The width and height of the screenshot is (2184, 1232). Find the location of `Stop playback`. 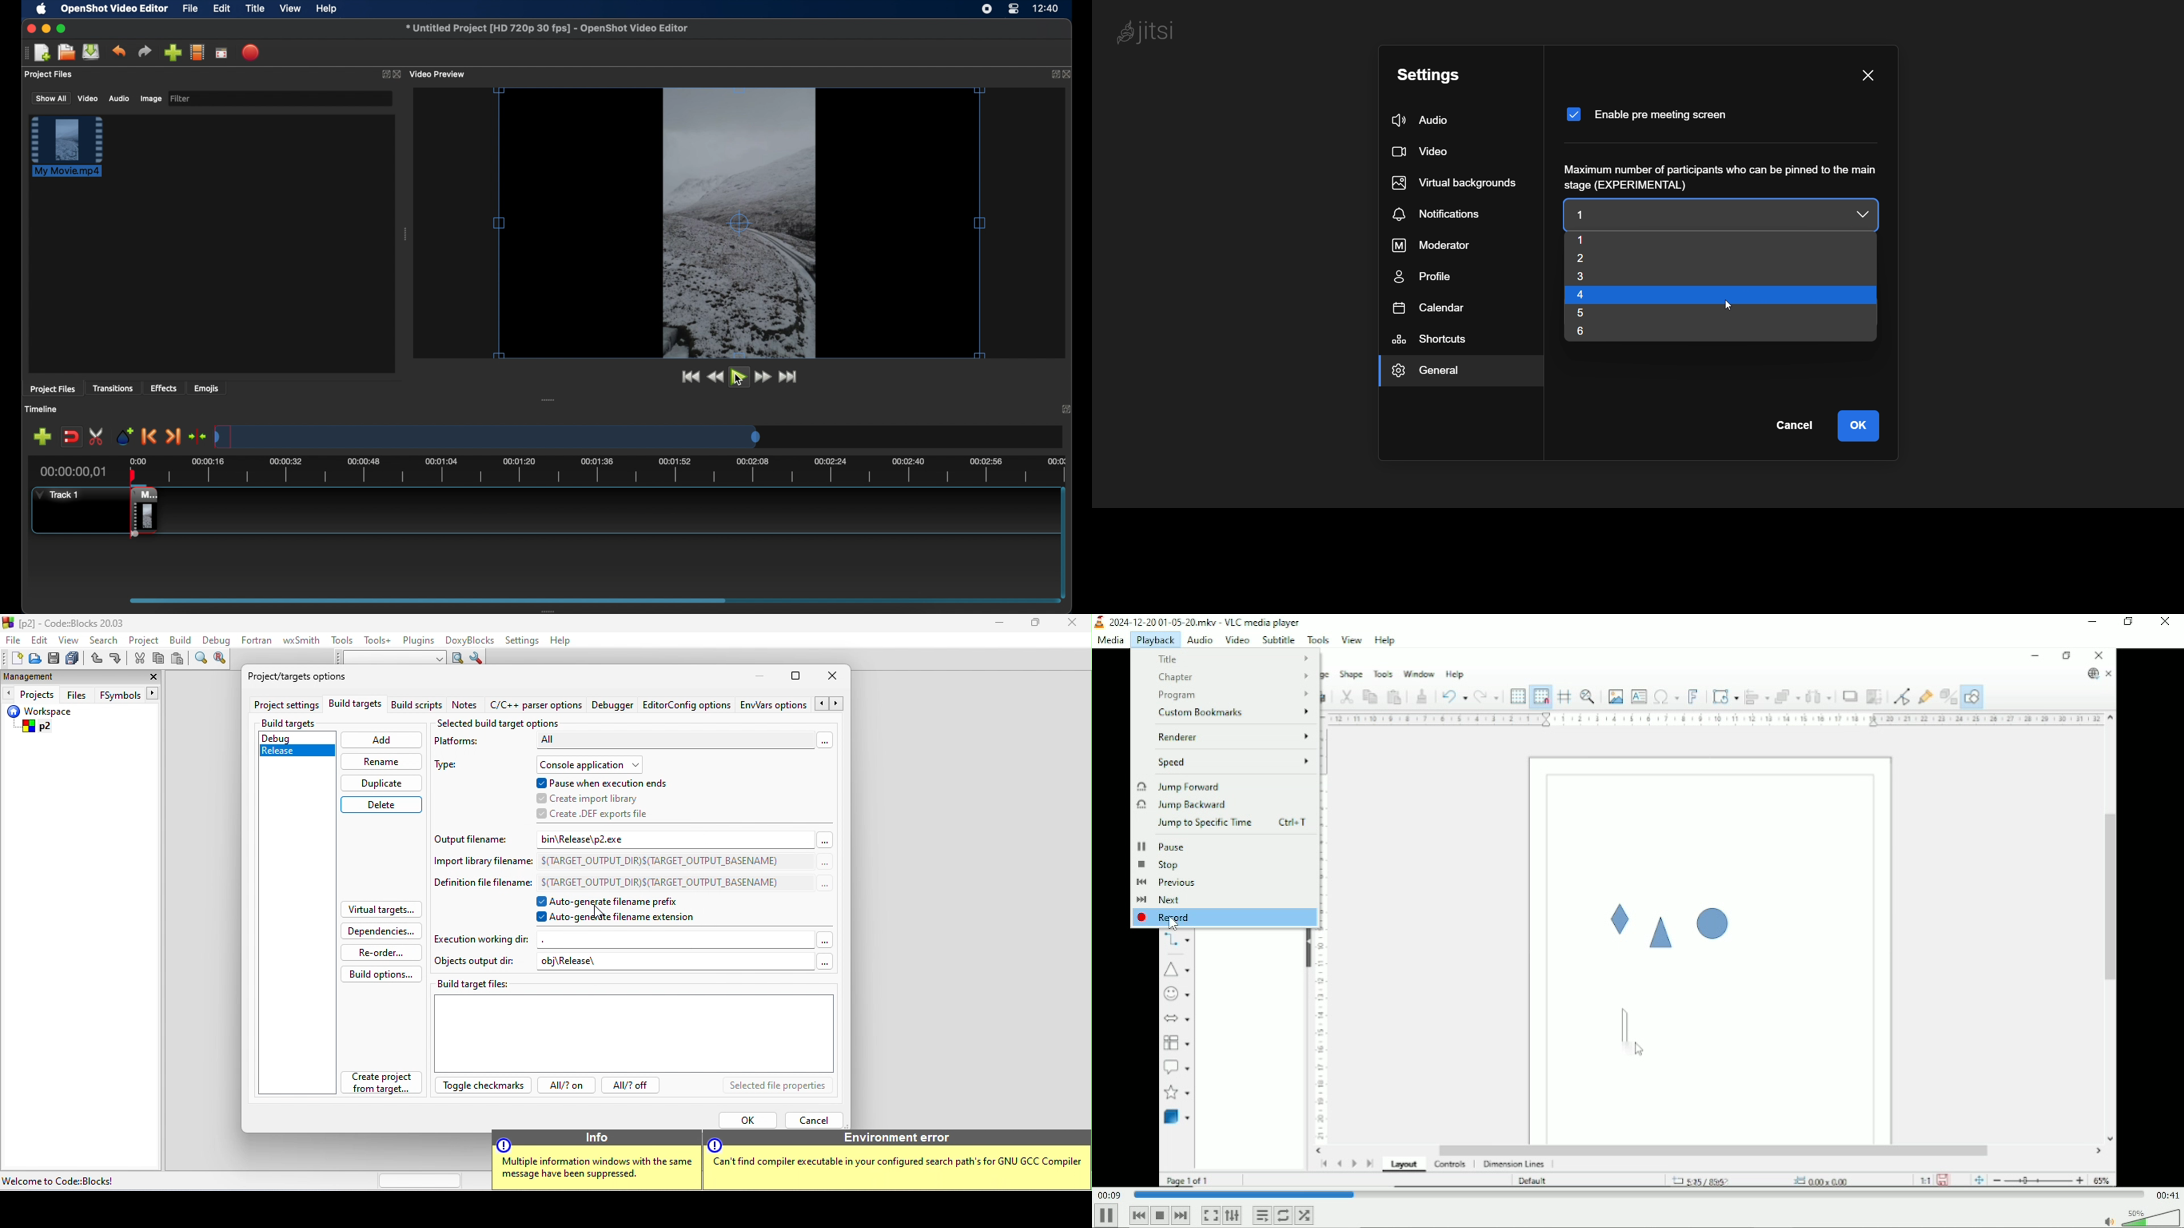

Stop playback is located at coordinates (1159, 1215).